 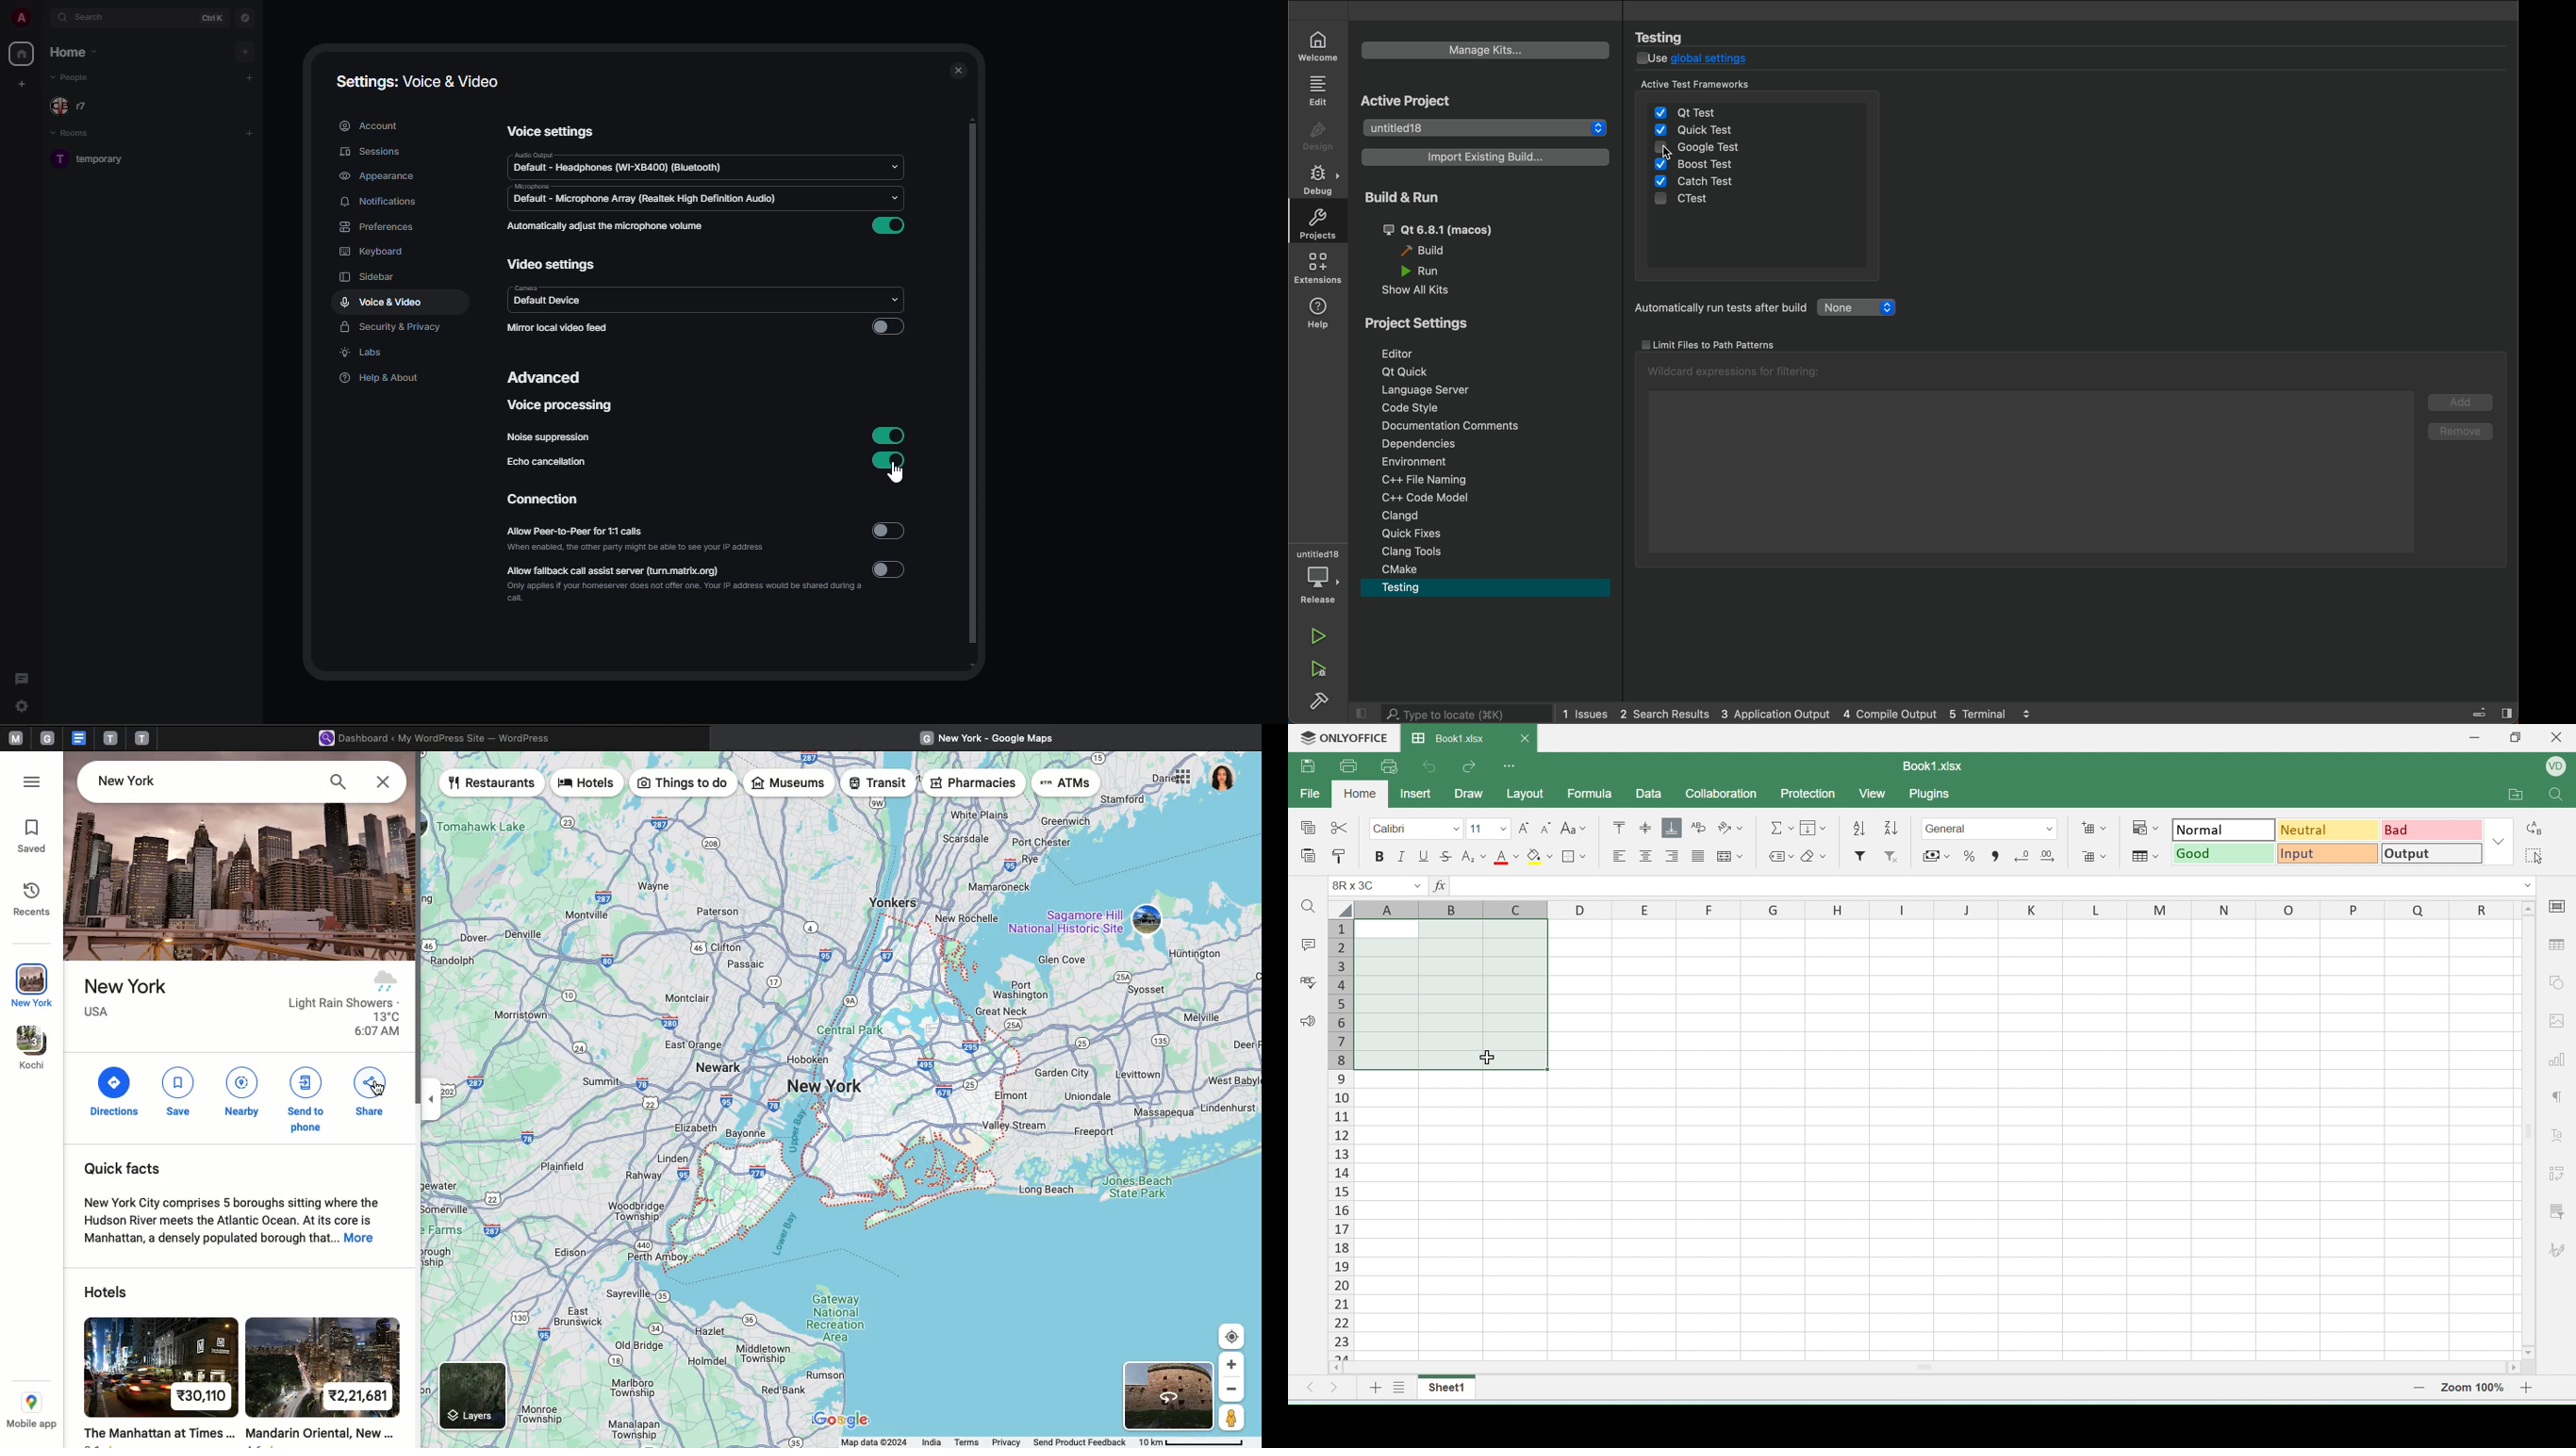 I want to click on formula bar, so click(x=1984, y=886).